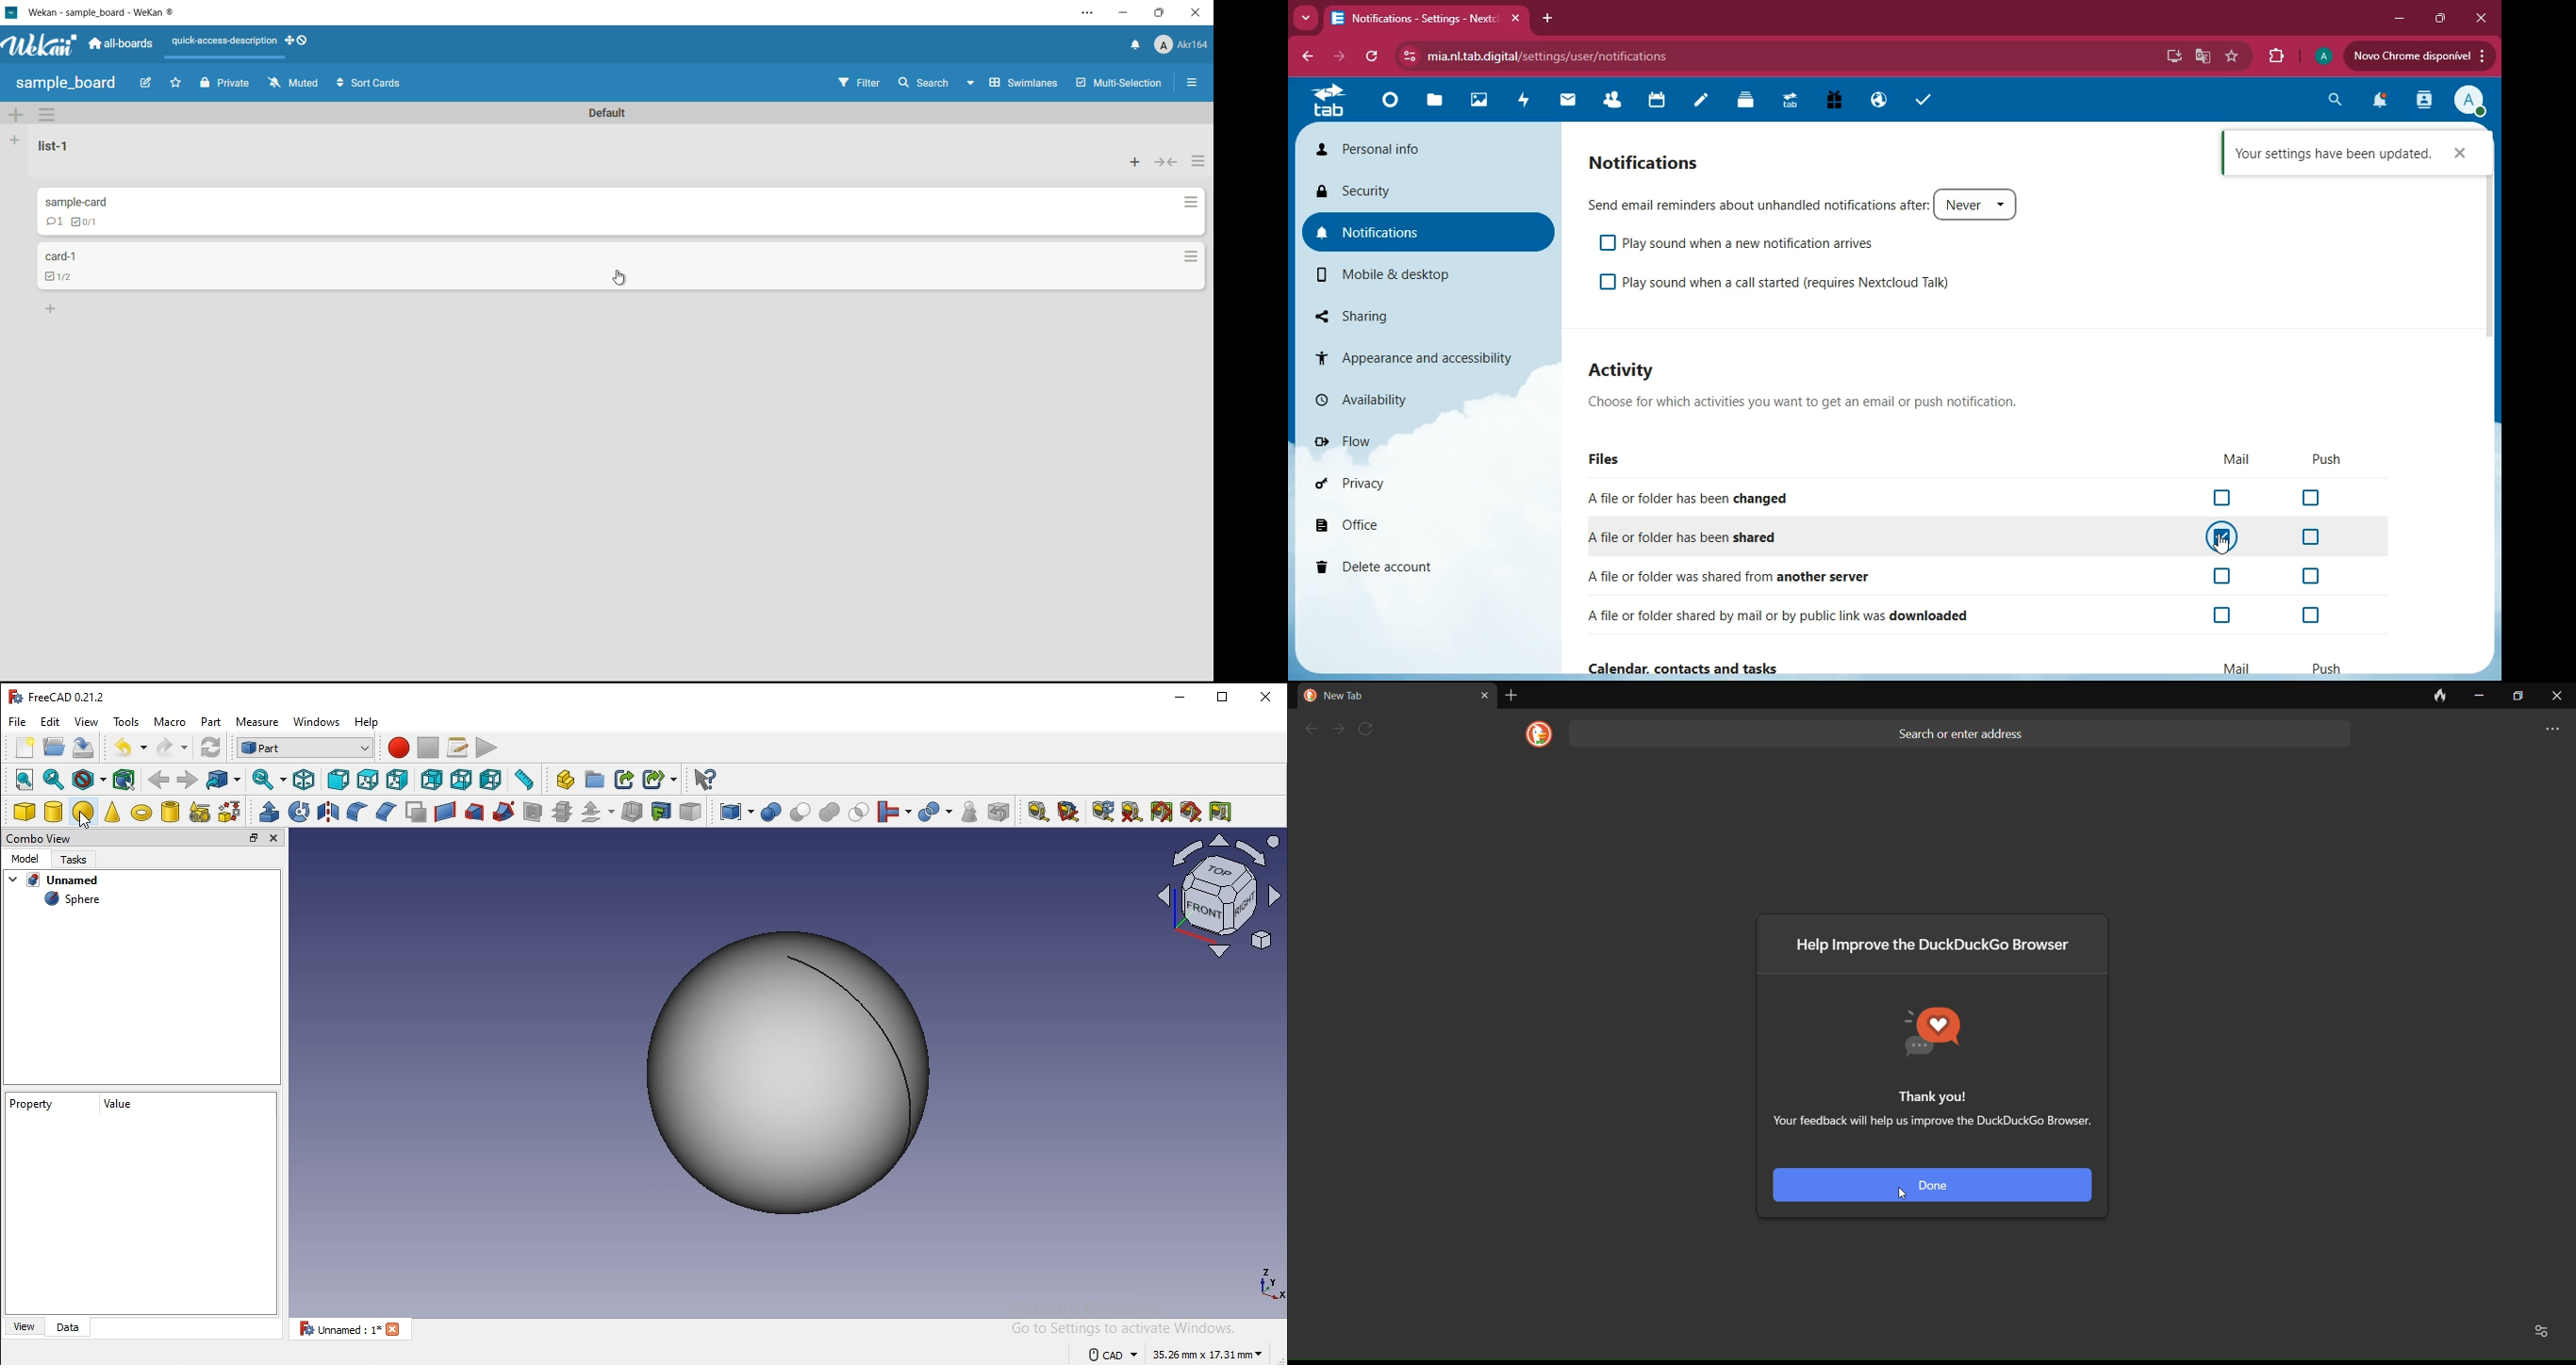  I want to click on measure linear, so click(1037, 811).